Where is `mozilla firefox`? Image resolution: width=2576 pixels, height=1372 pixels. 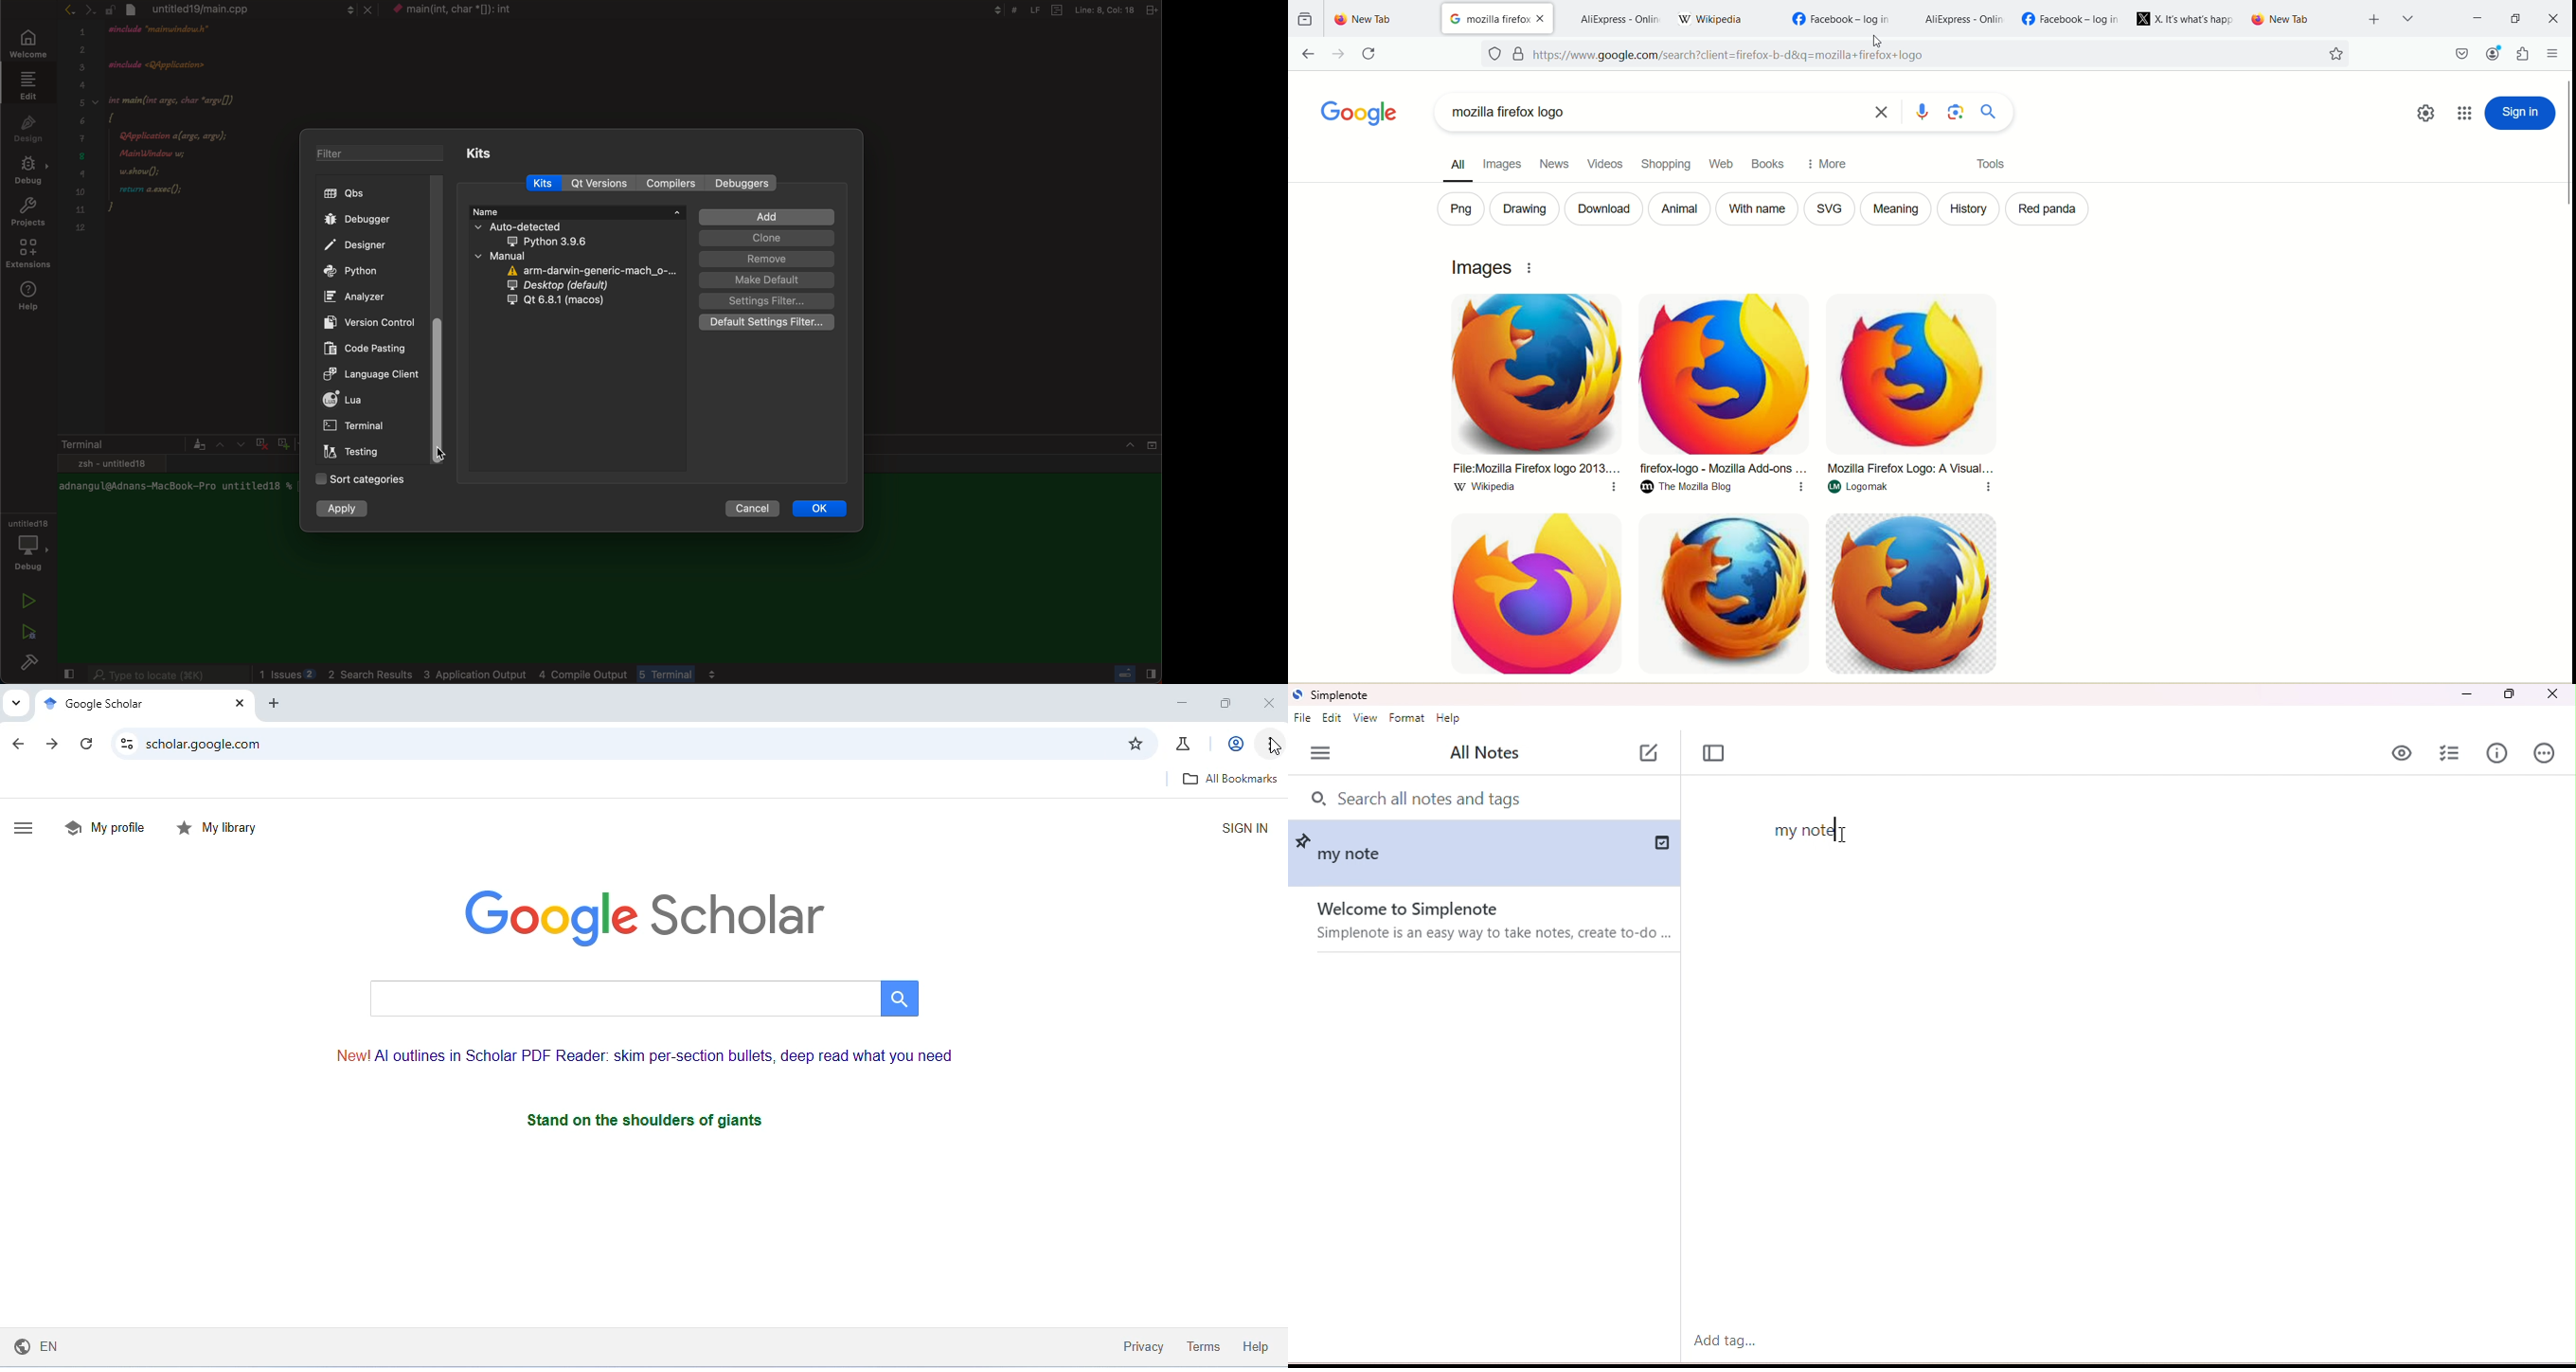
mozilla firefox is located at coordinates (1487, 19).